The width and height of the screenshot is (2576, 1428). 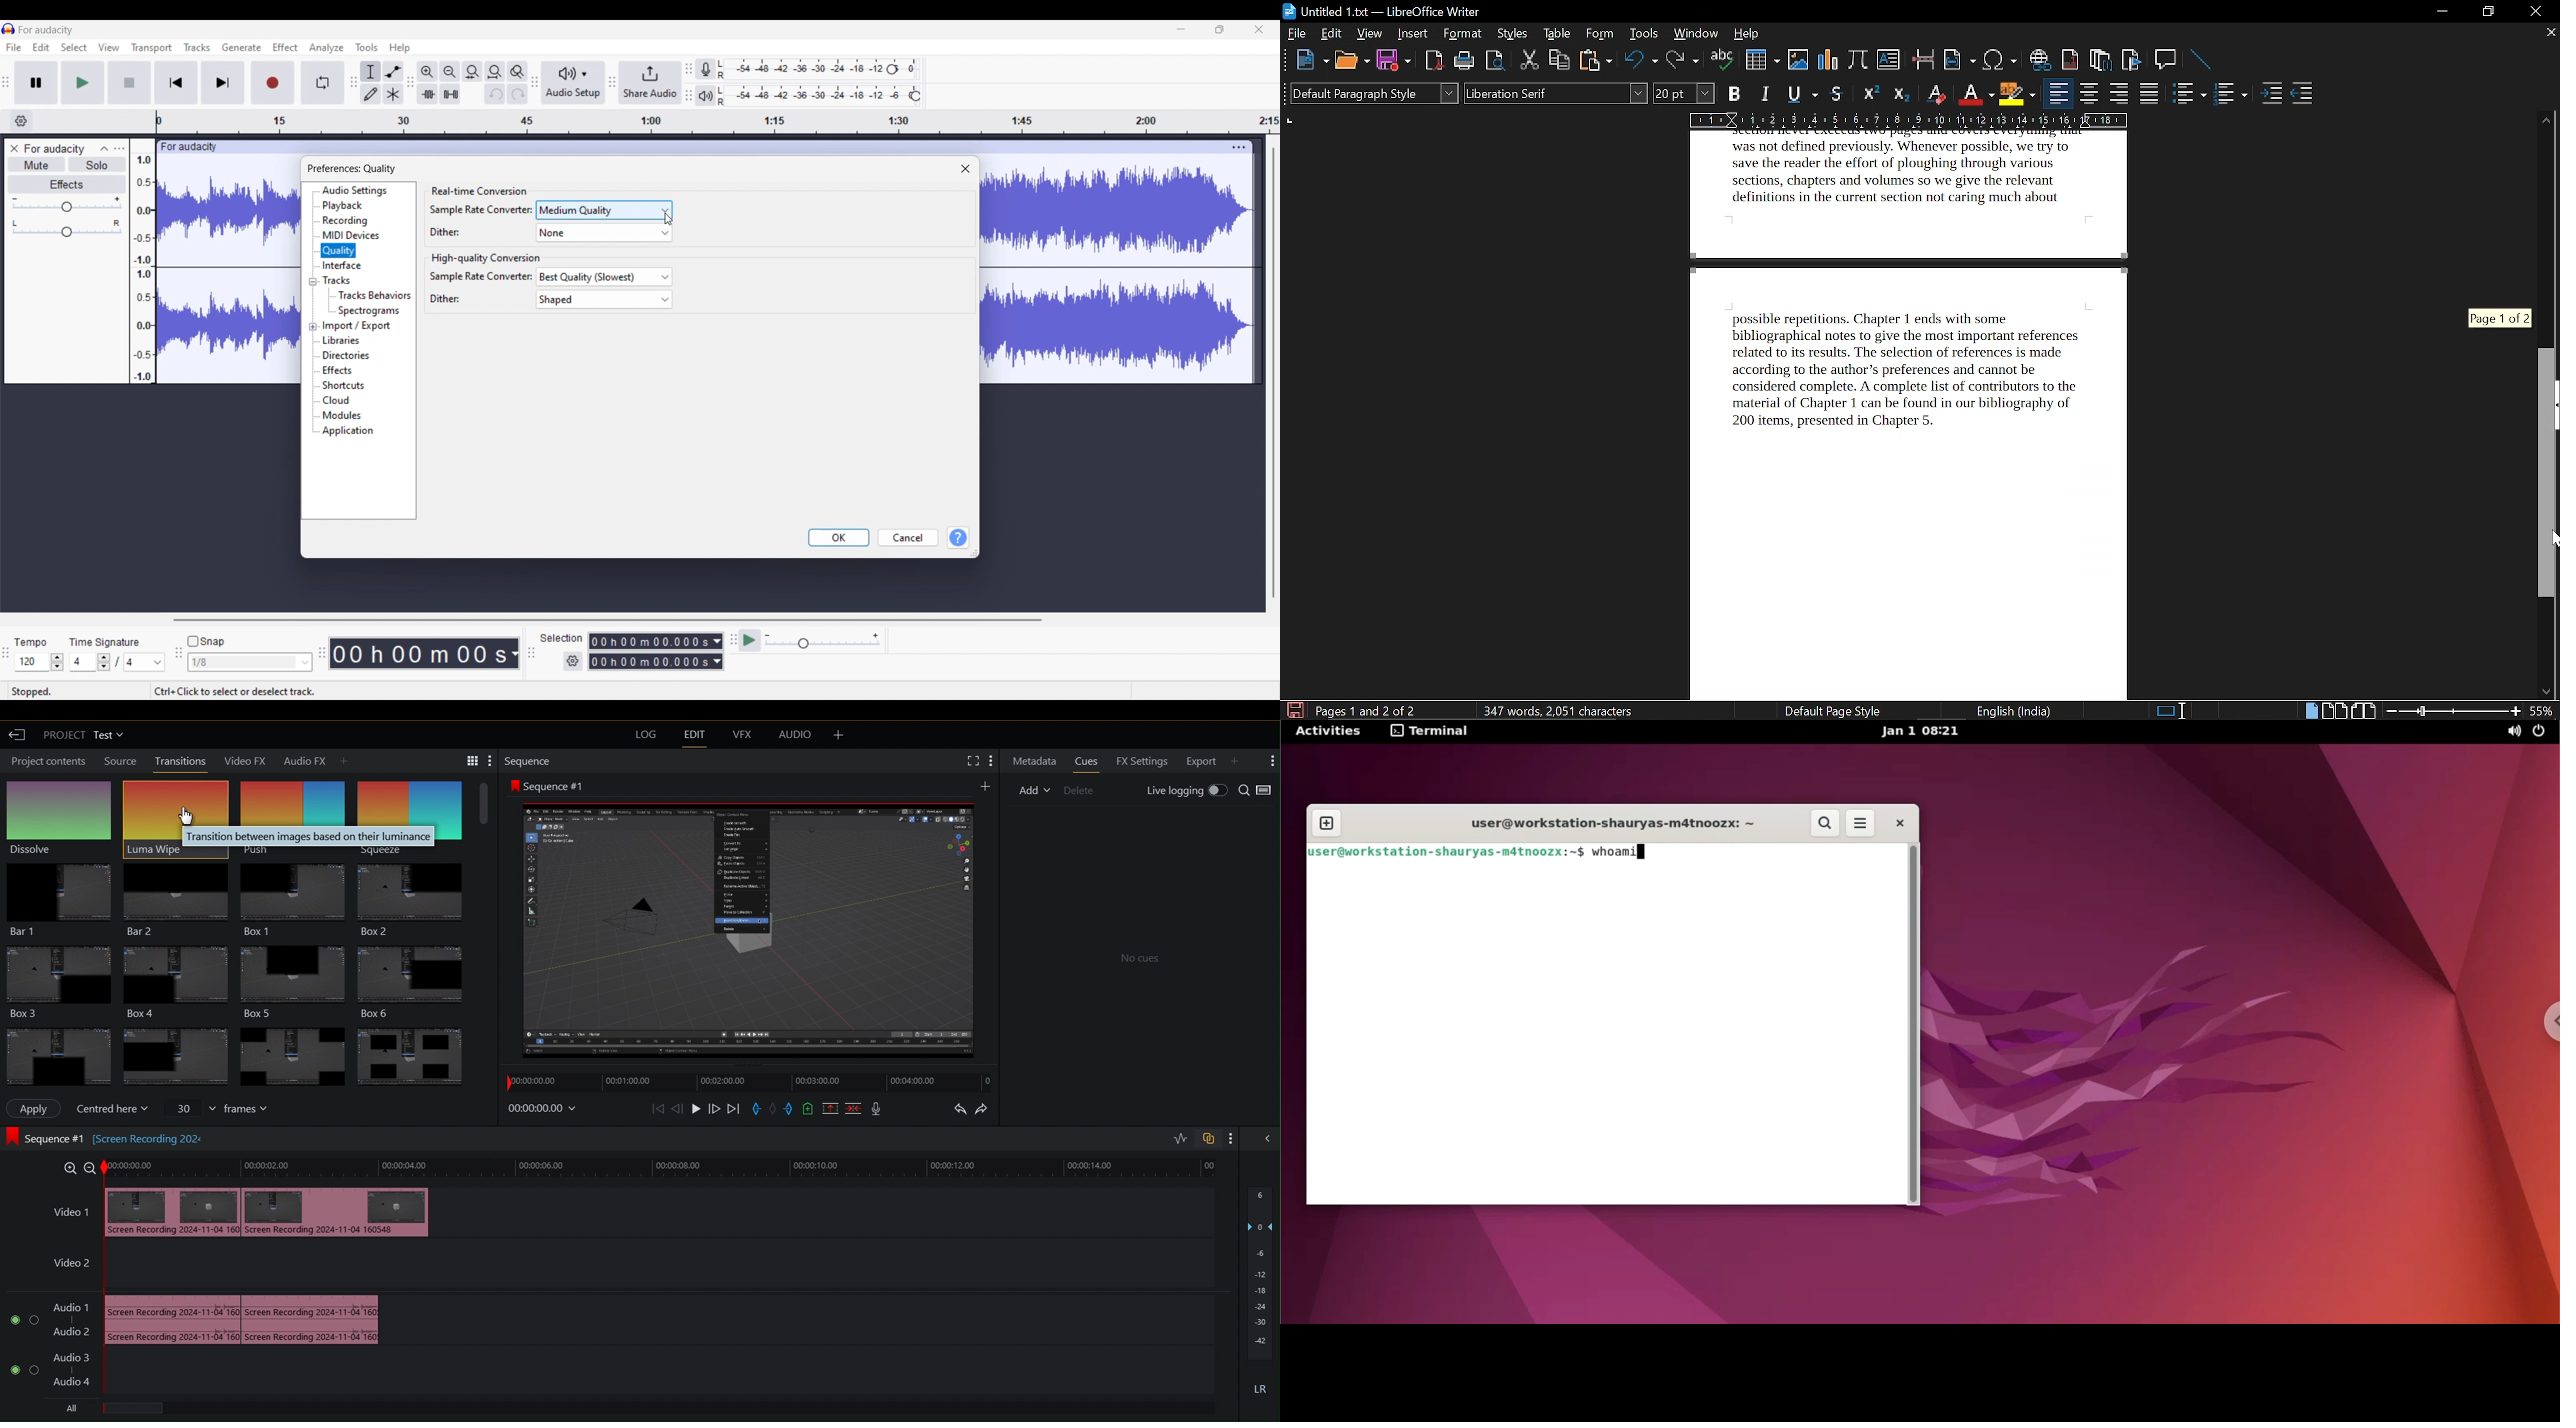 What do you see at coordinates (142, 261) in the screenshot?
I see `Scale to measure intensity of waves in track` at bounding box center [142, 261].